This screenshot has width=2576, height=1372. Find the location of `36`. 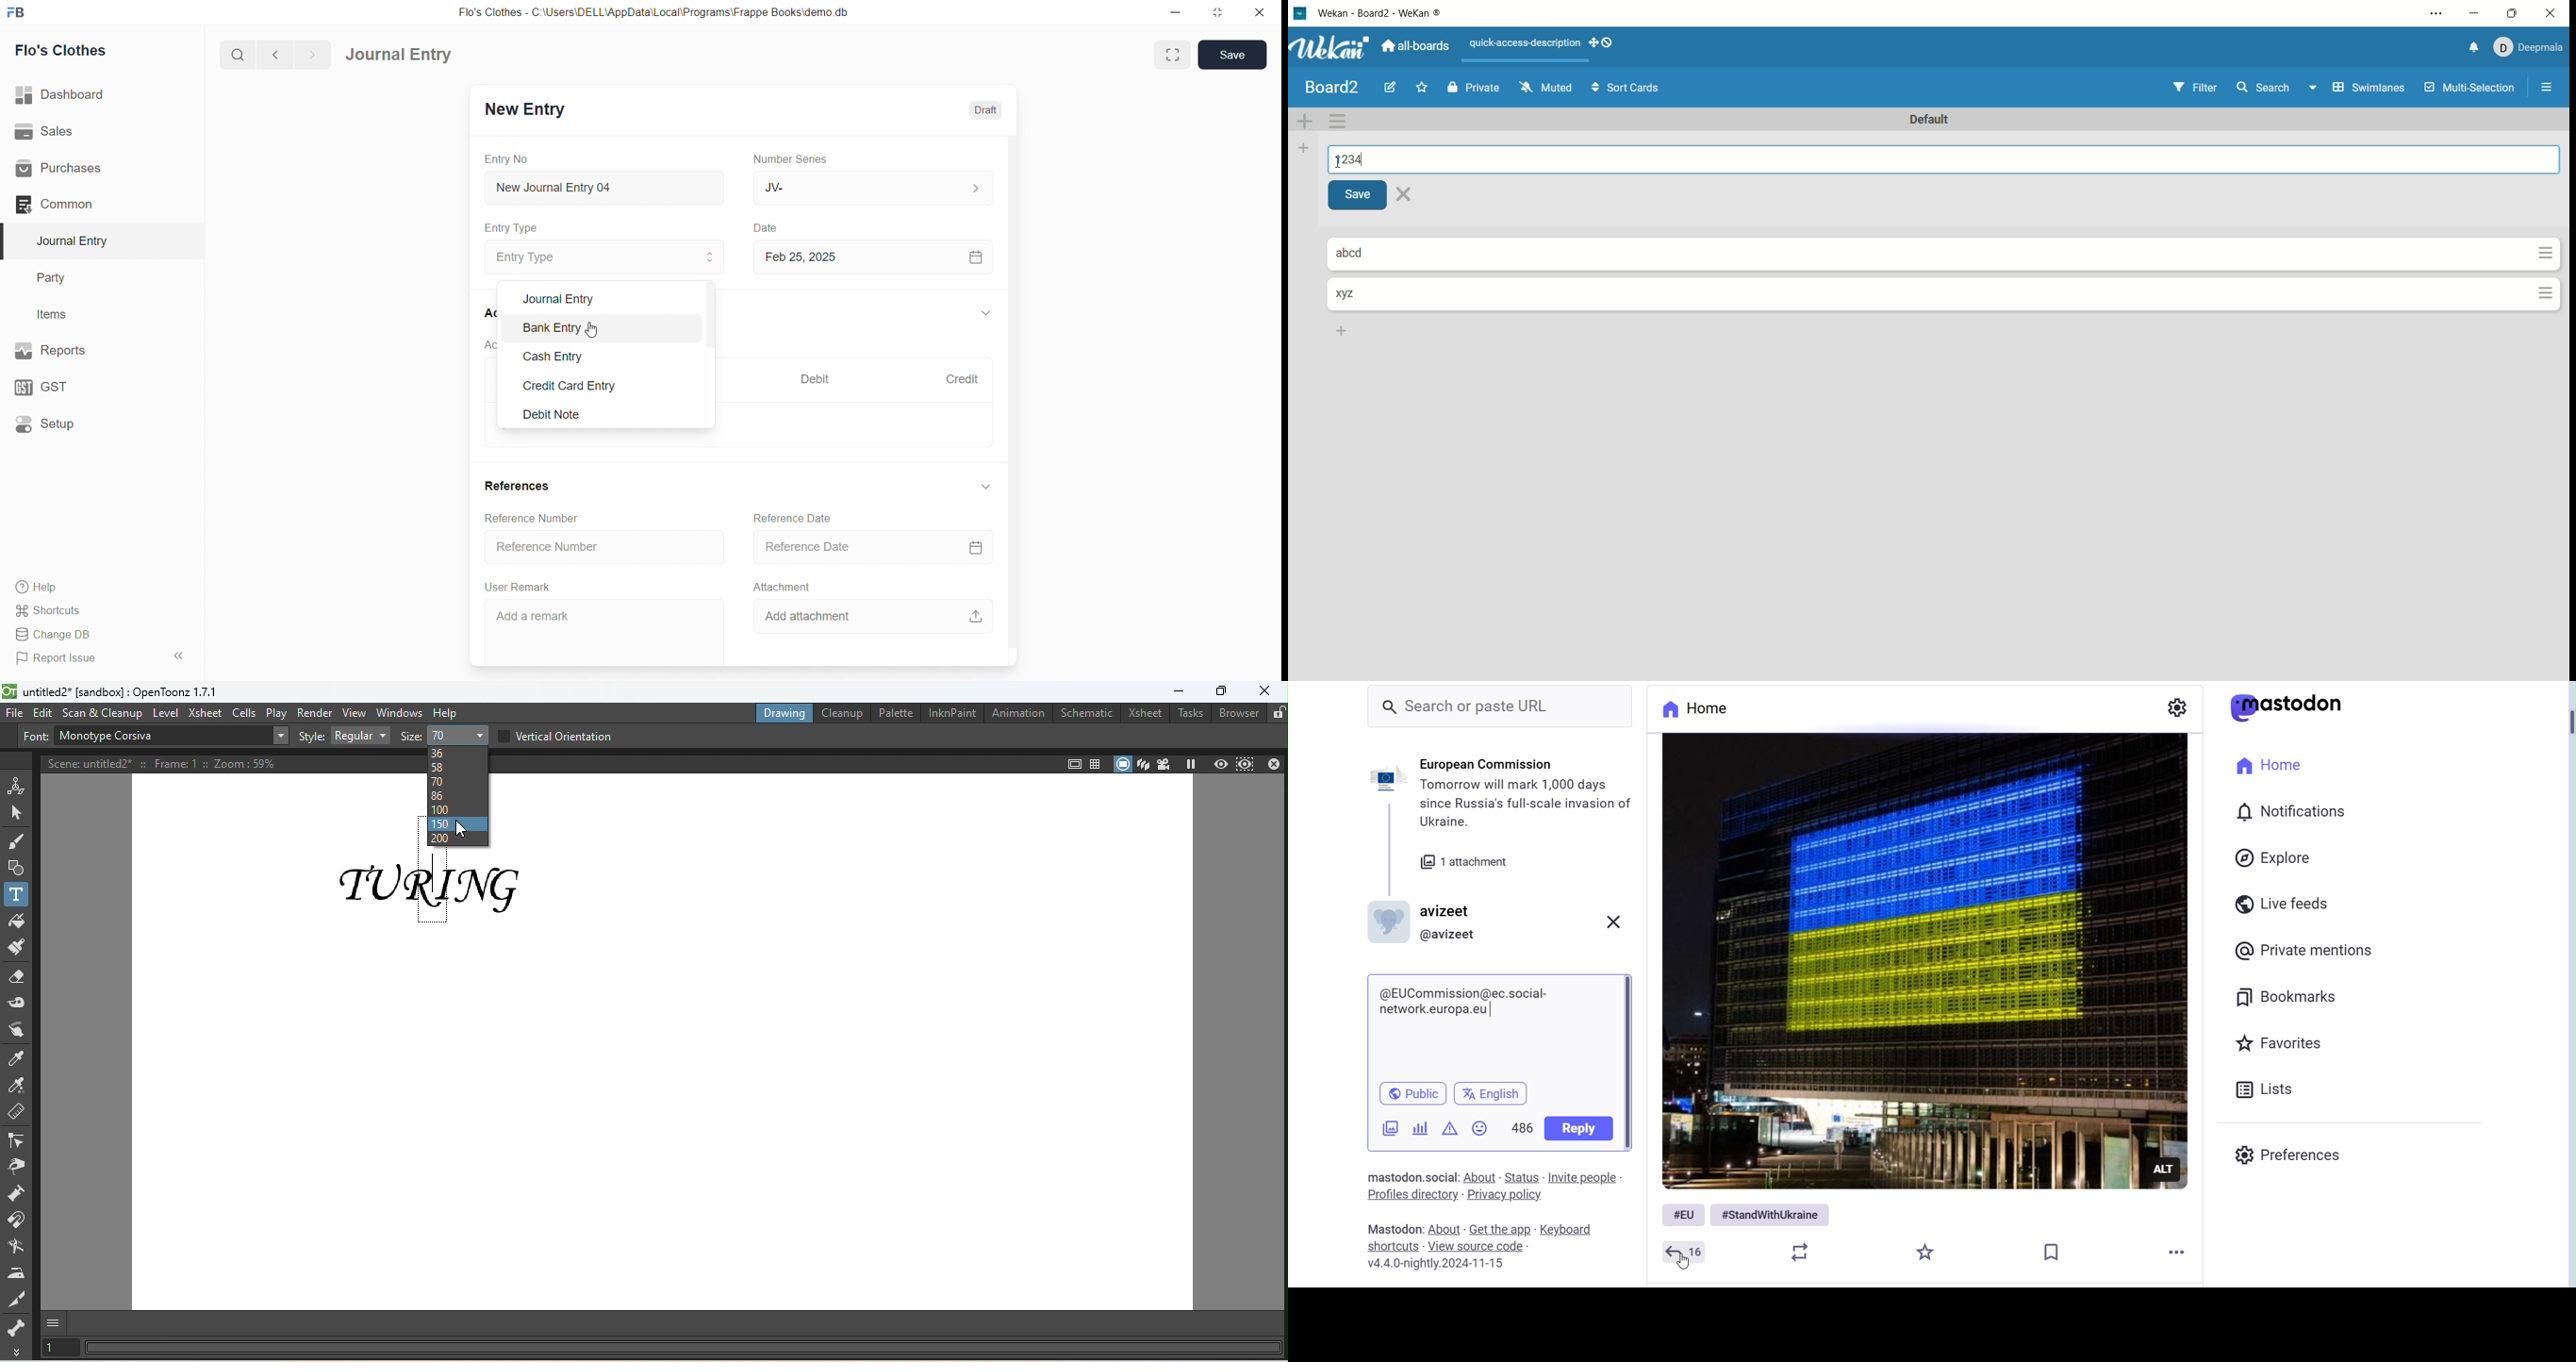

36 is located at coordinates (456, 752).